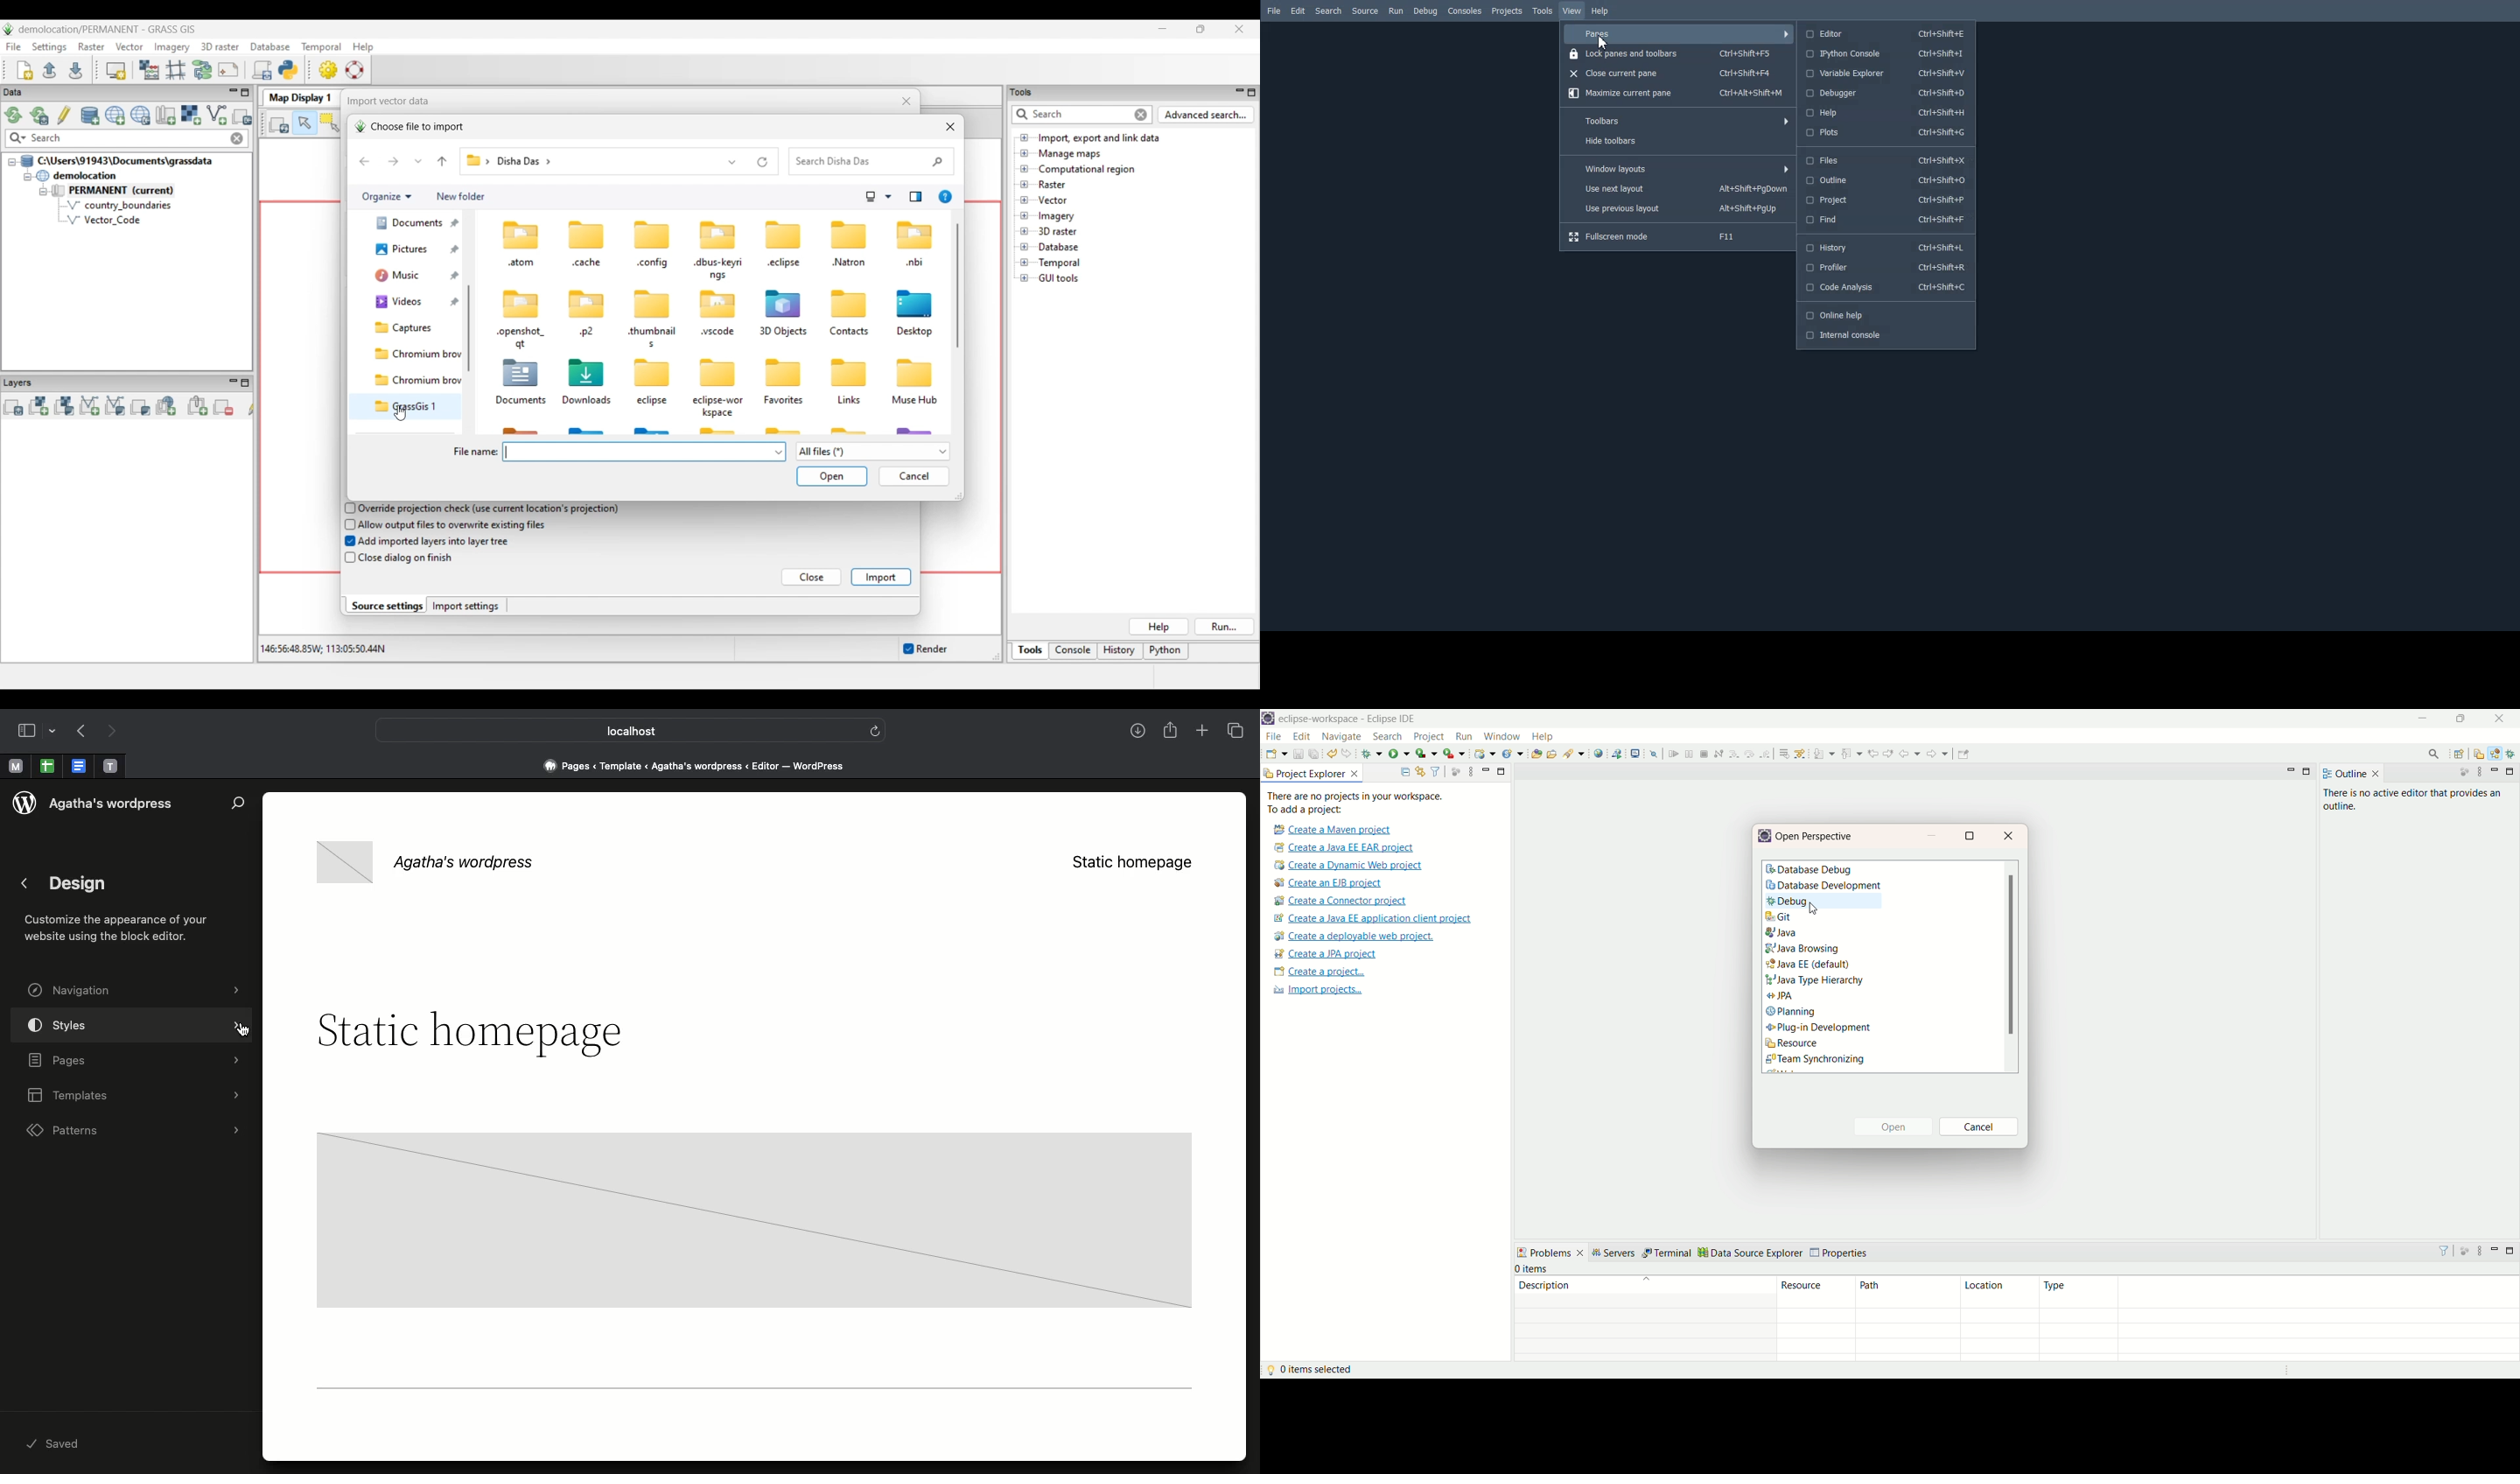  I want to click on Pages, so click(138, 1062).